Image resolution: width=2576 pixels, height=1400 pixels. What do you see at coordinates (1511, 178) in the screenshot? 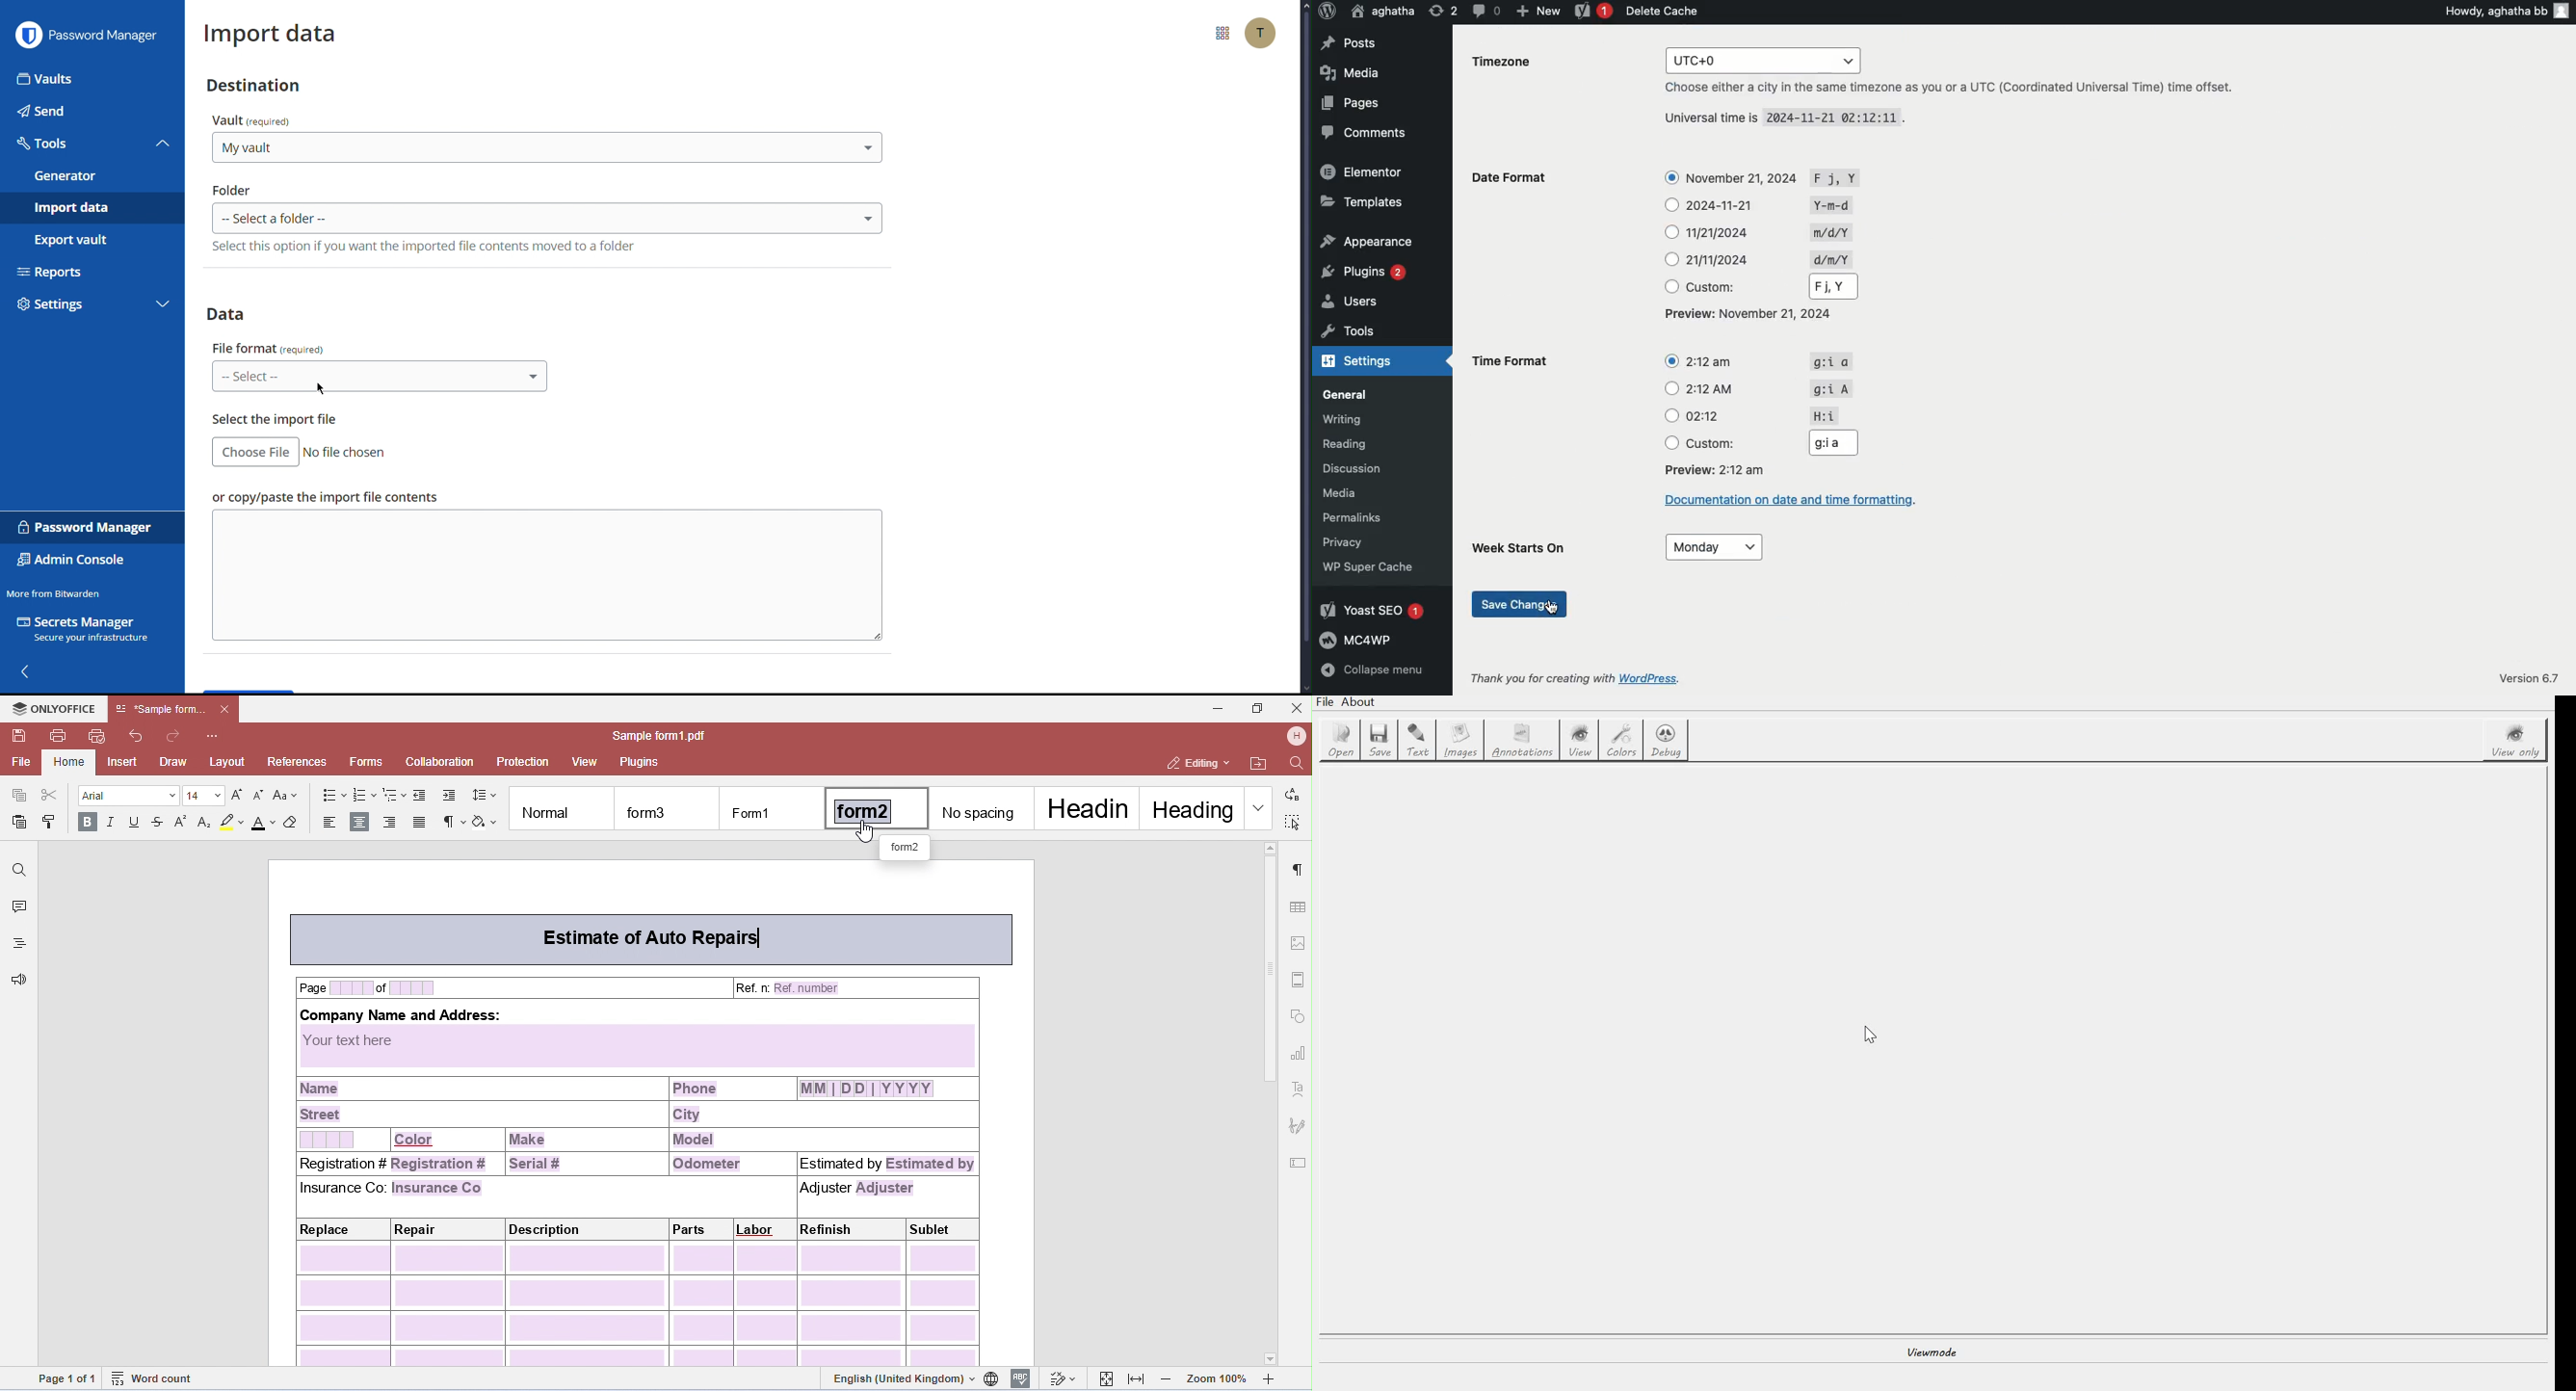
I see `Date format` at bounding box center [1511, 178].